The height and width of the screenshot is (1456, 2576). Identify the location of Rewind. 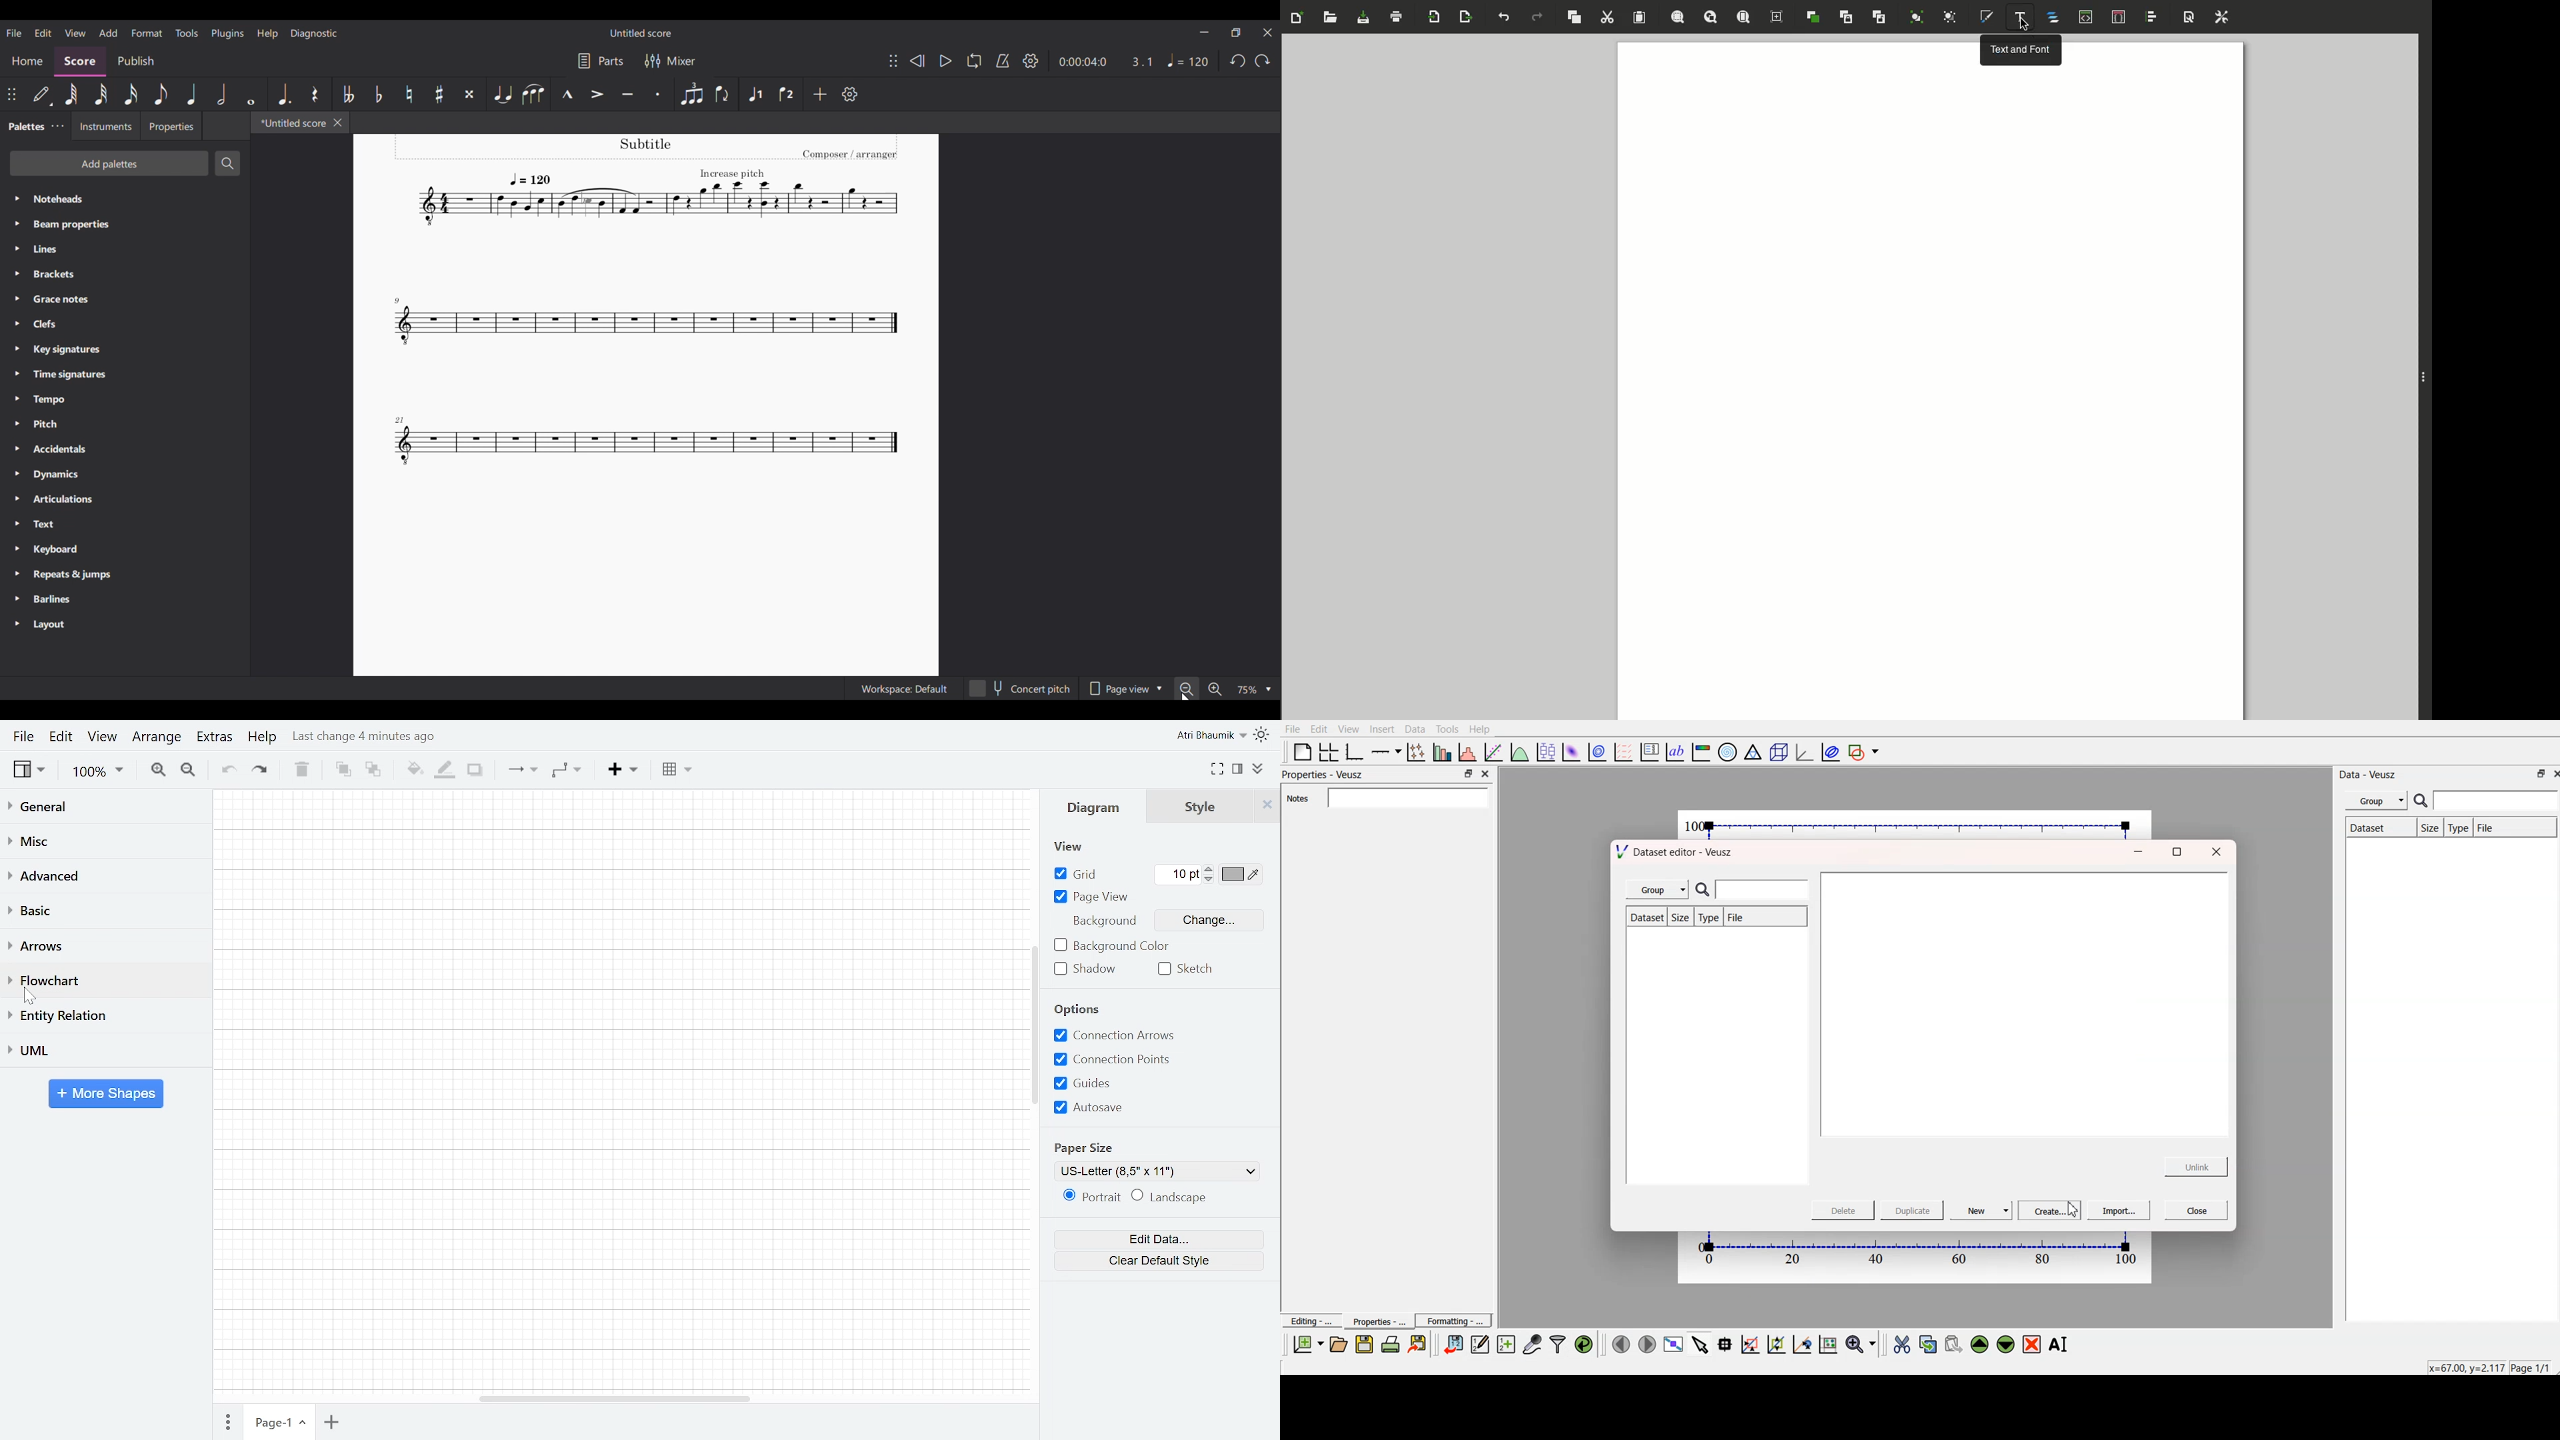
(917, 61).